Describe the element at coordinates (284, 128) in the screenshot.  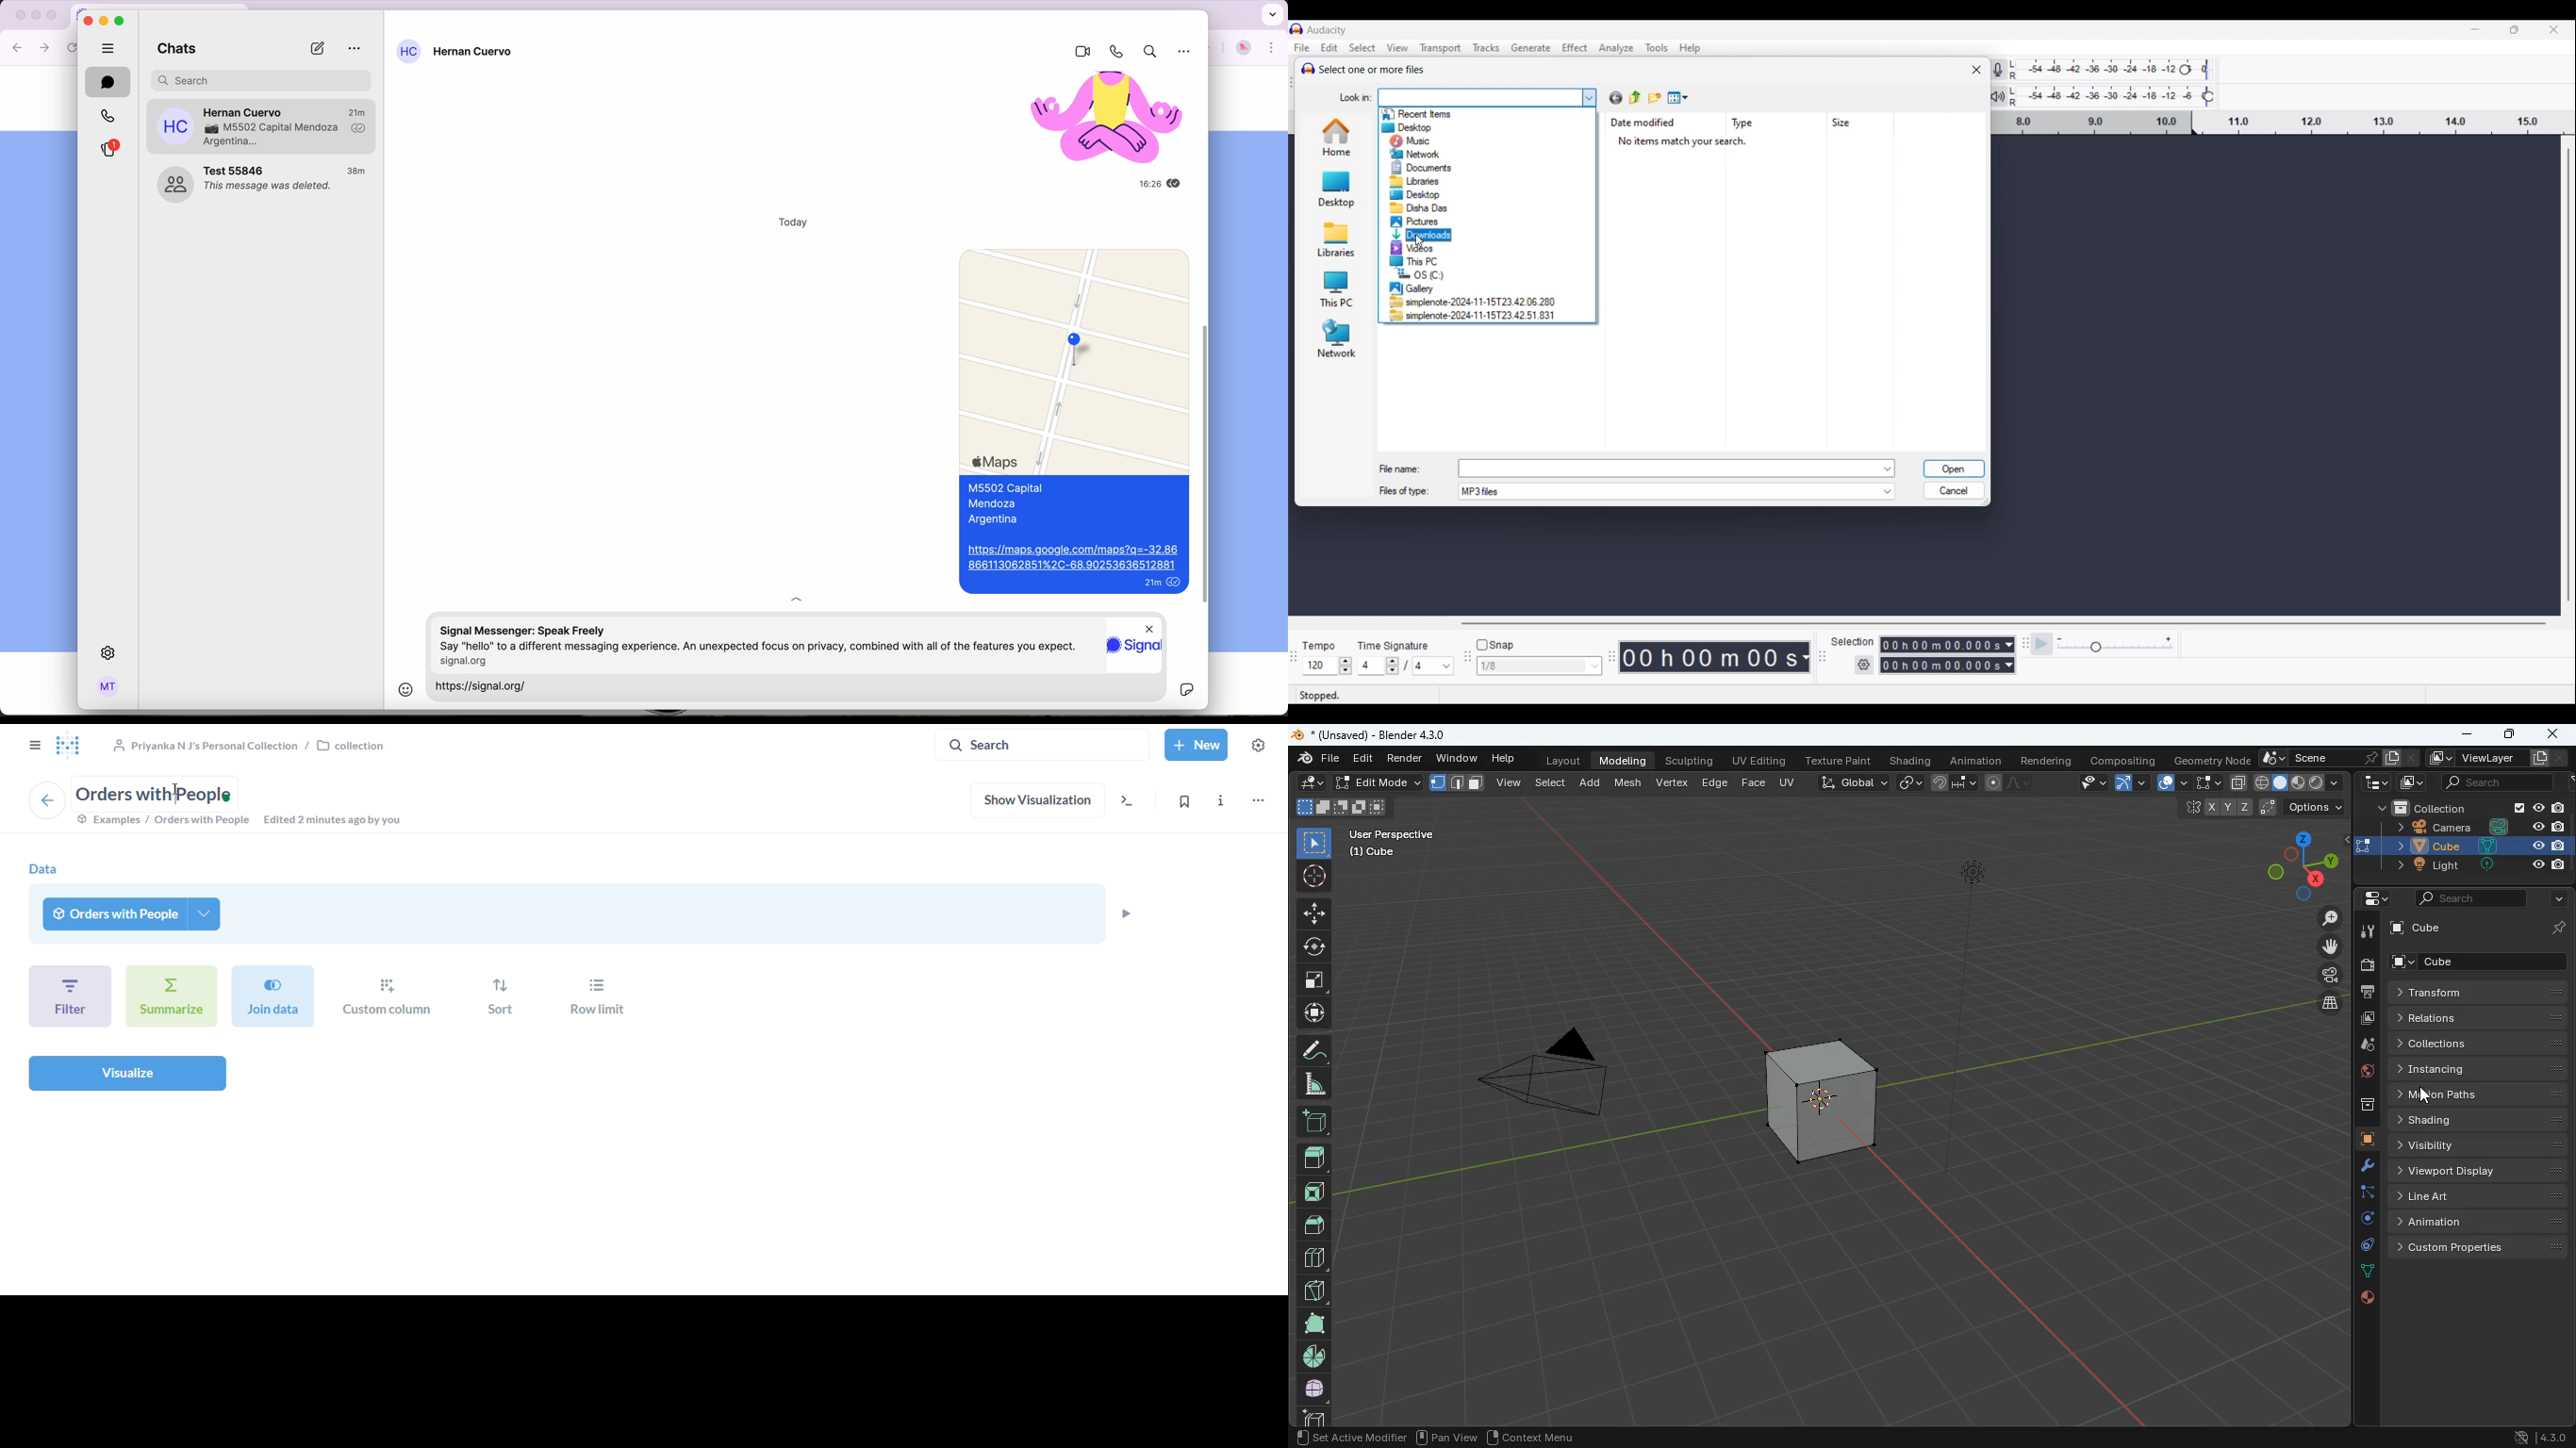
I see `M5502 Capital Mendoza` at that location.